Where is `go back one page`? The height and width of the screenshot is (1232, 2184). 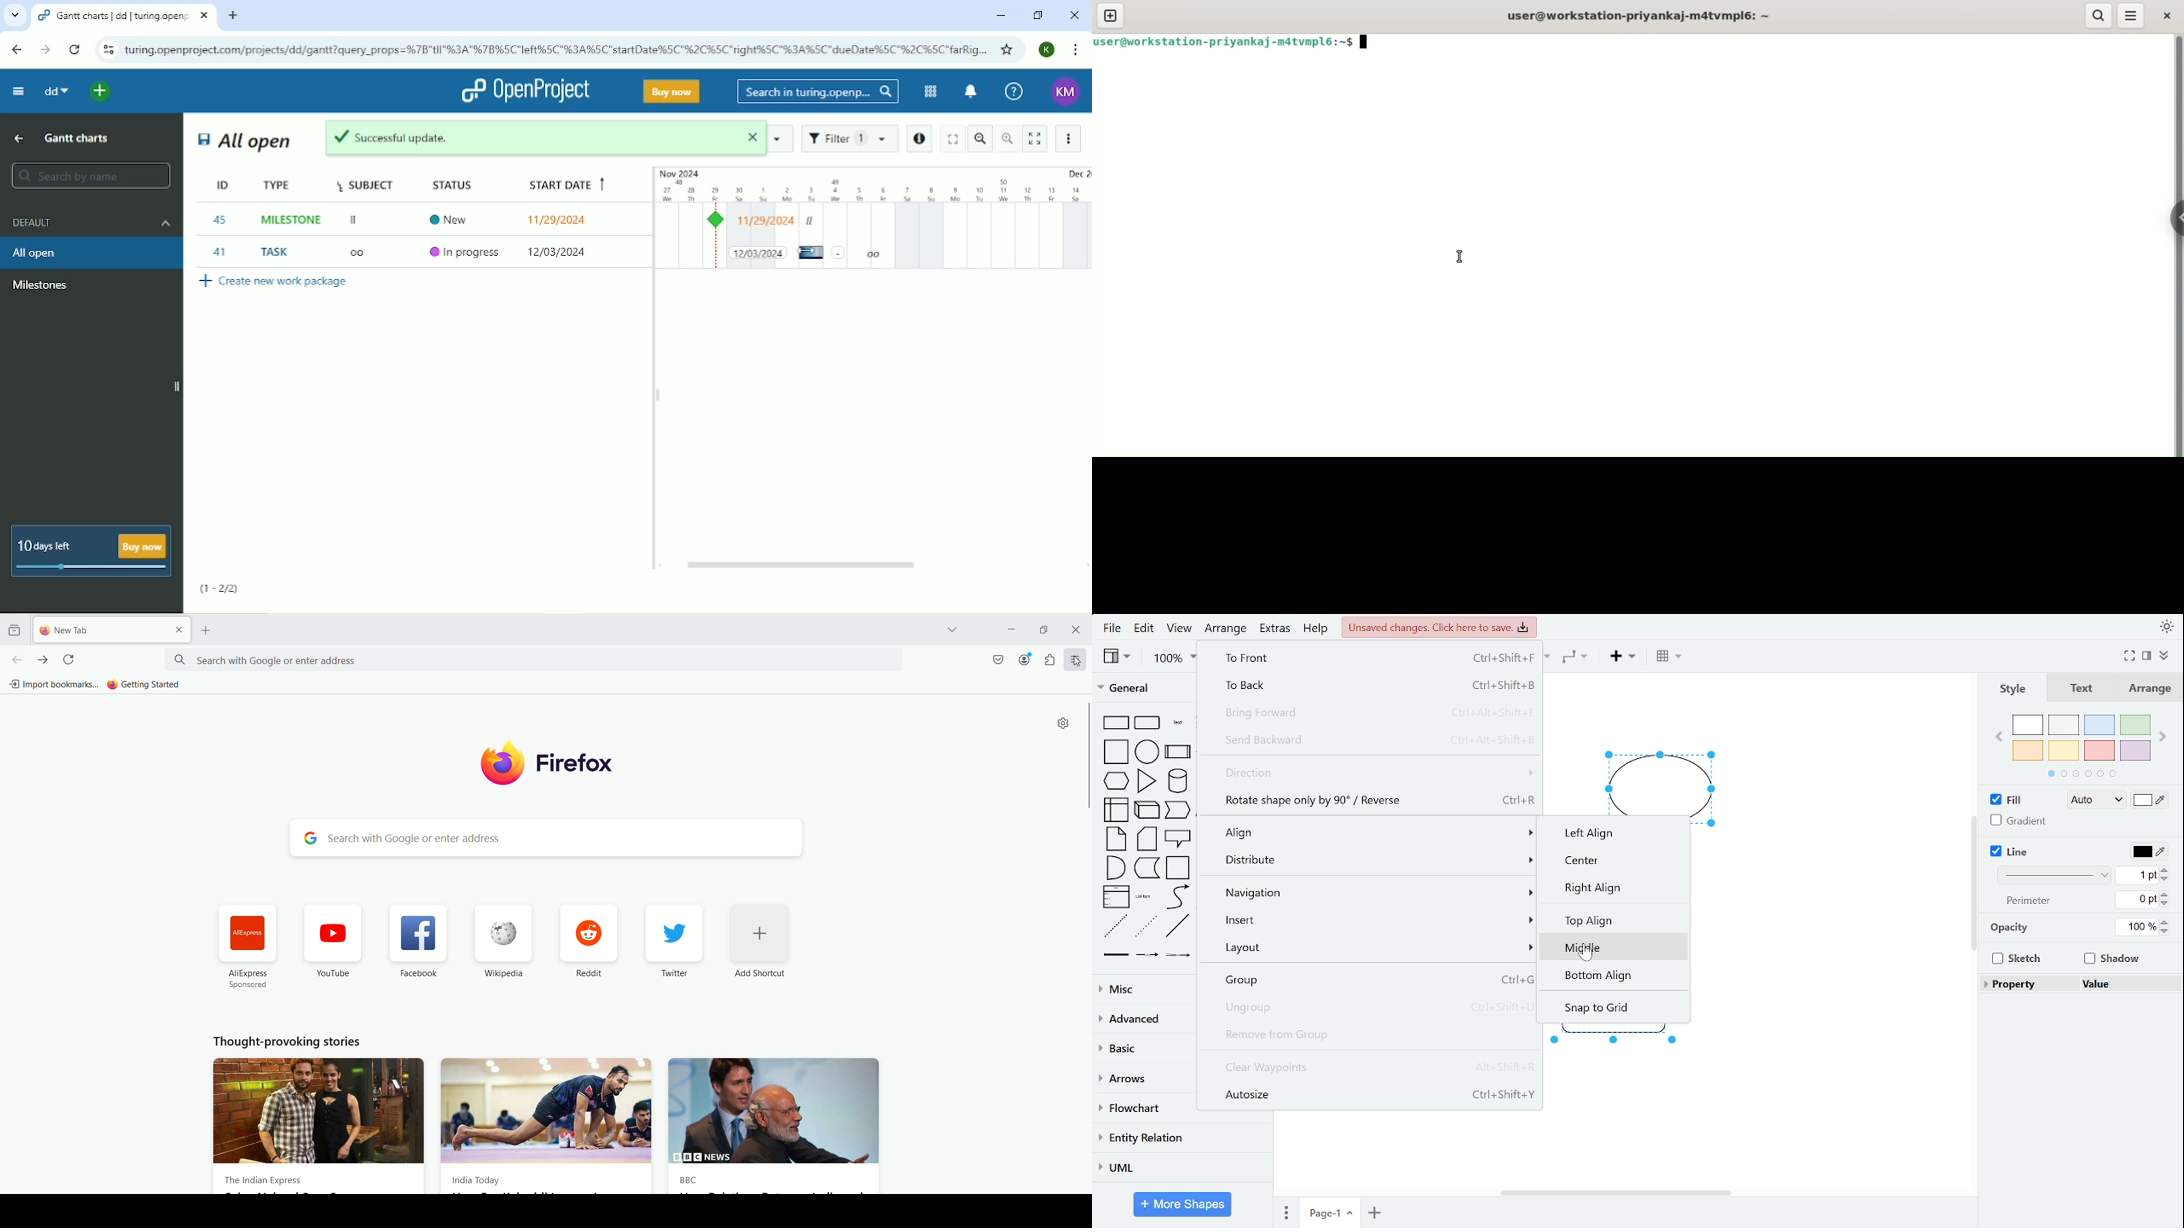 go back one page is located at coordinates (13, 659).